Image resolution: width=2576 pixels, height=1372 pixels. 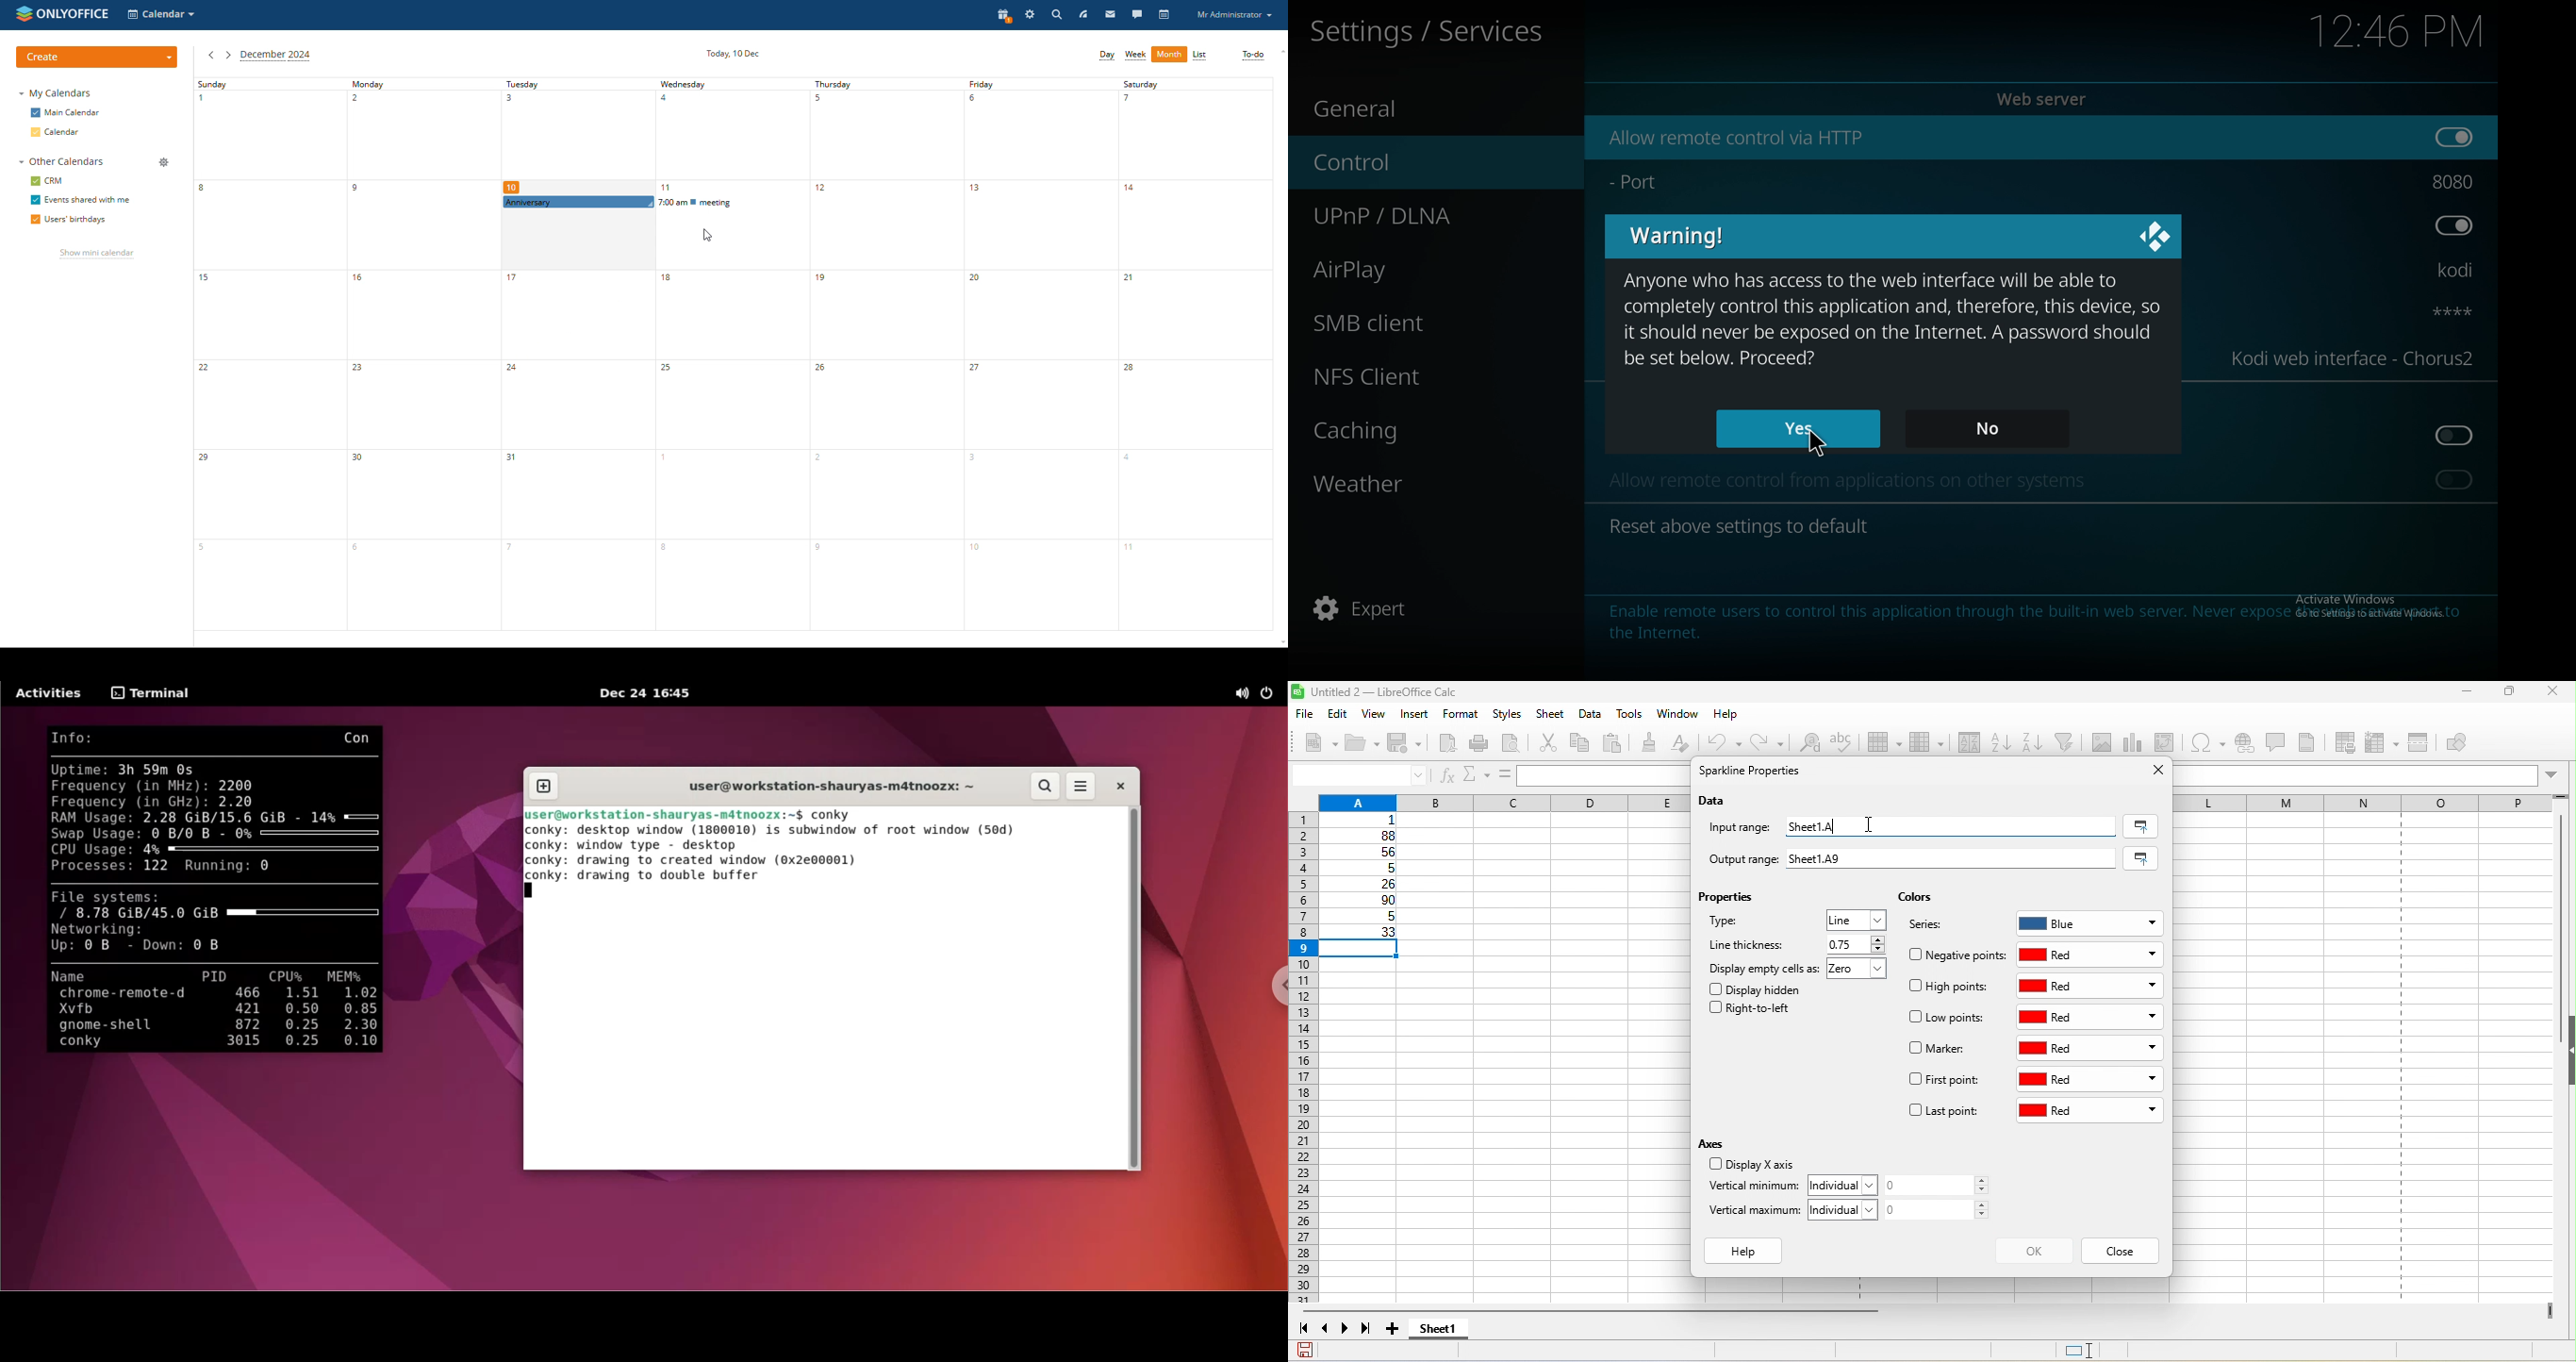 I want to click on no, so click(x=1991, y=430).